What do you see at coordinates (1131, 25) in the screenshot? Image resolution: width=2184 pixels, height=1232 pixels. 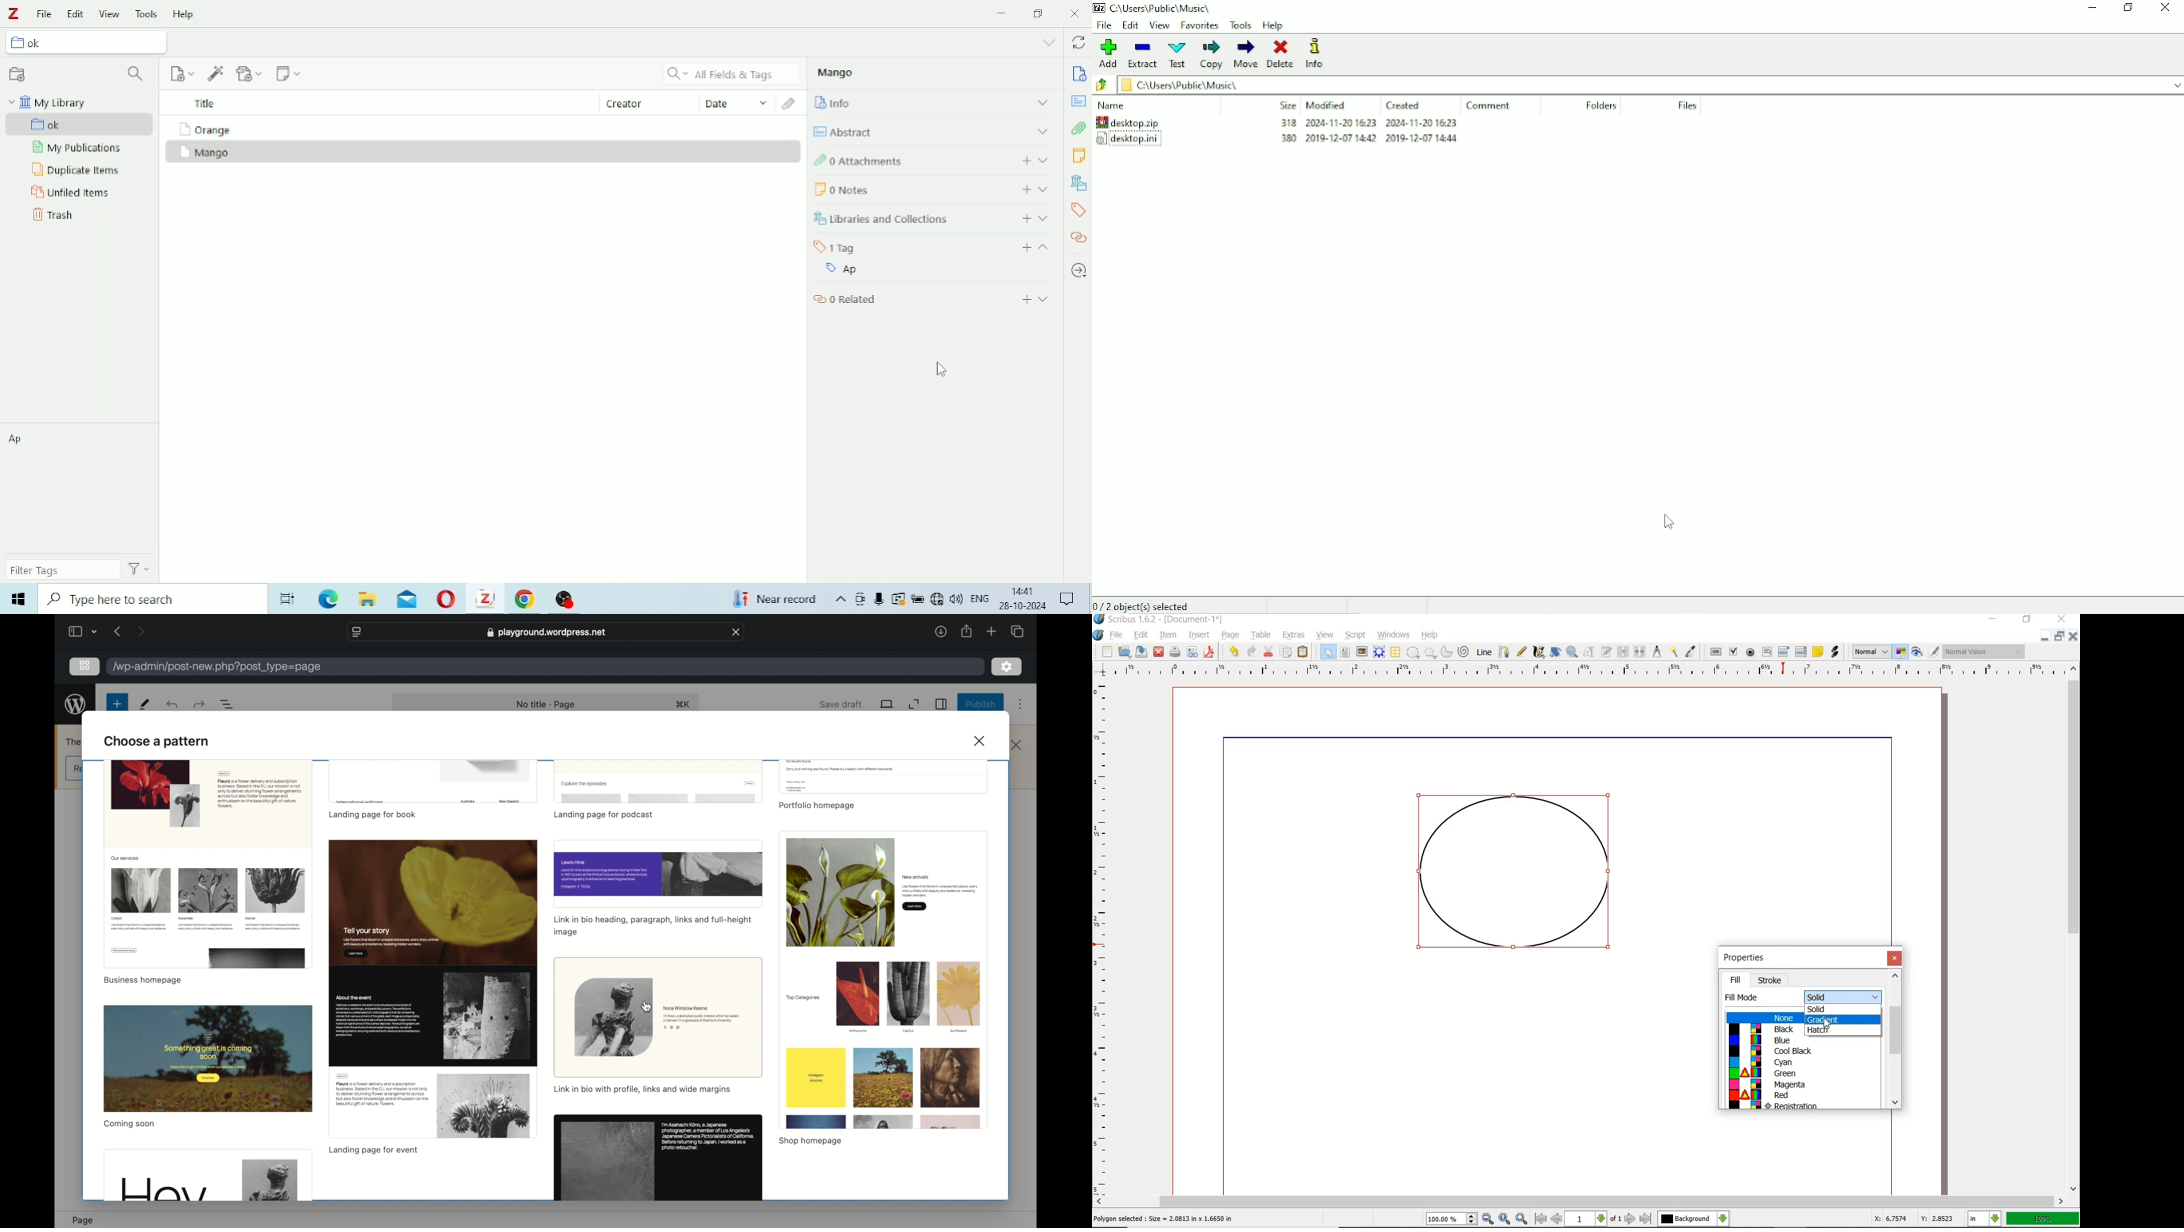 I see `Edit` at bounding box center [1131, 25].